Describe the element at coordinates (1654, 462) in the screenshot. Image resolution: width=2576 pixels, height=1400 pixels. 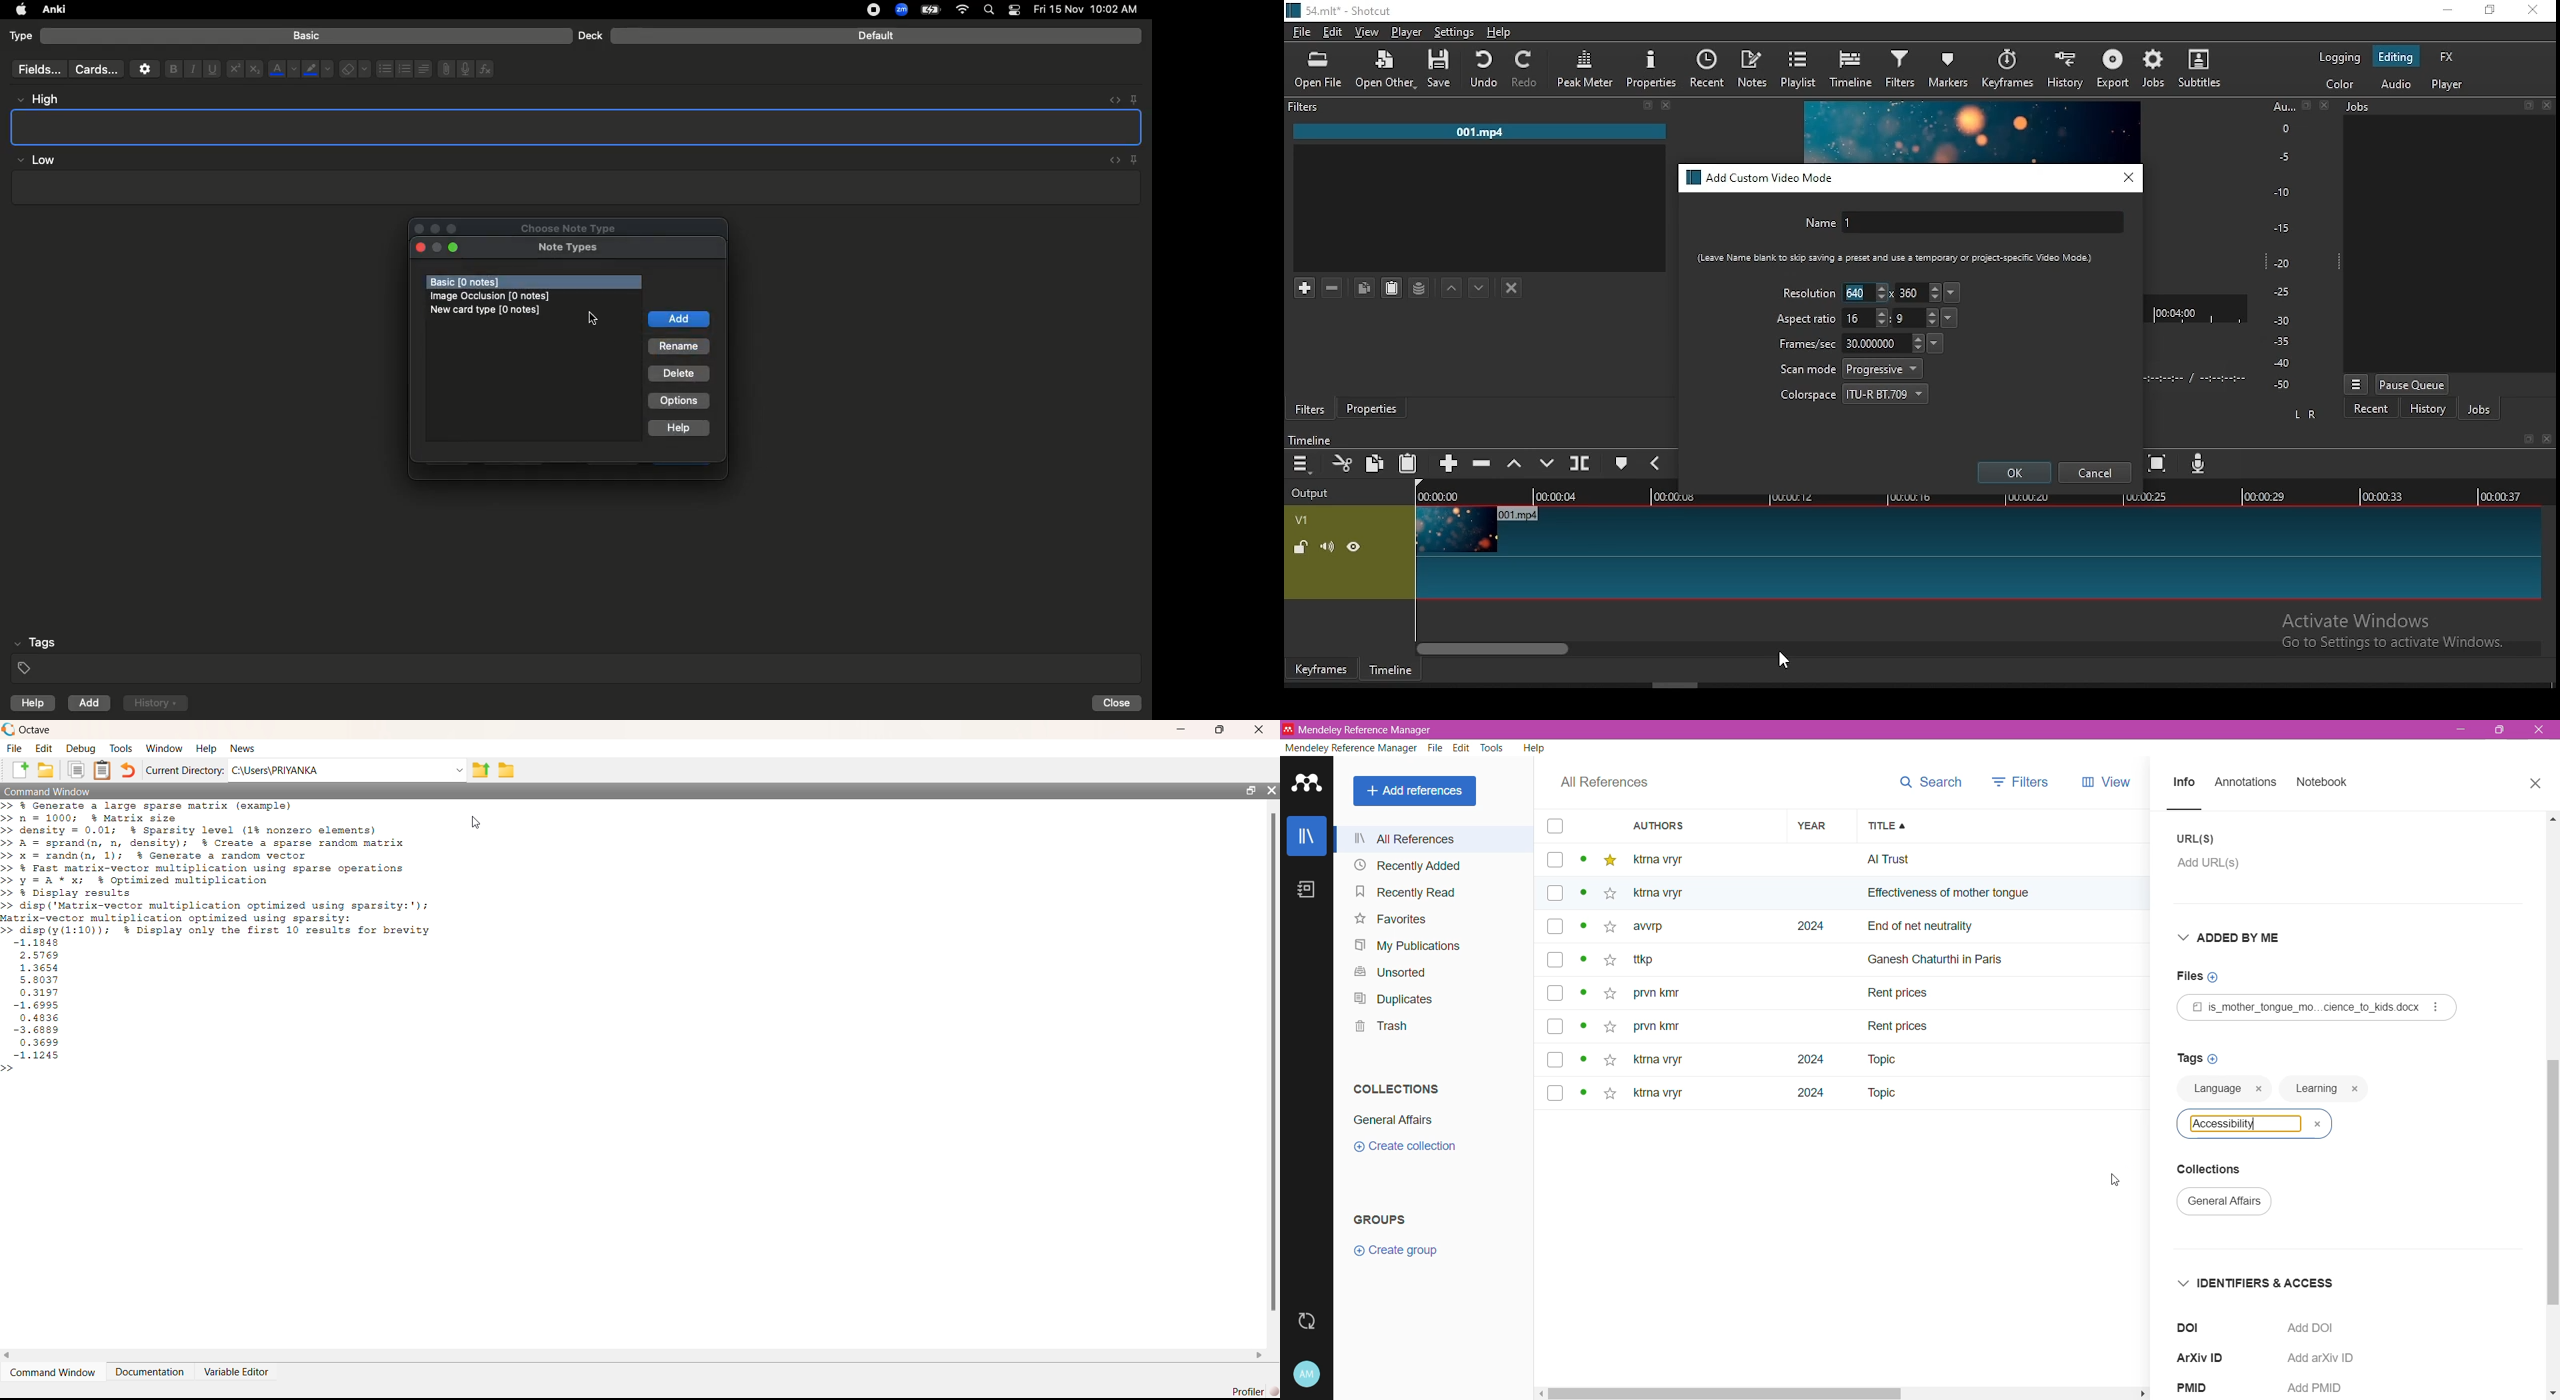
I see `previous marker` at that location.